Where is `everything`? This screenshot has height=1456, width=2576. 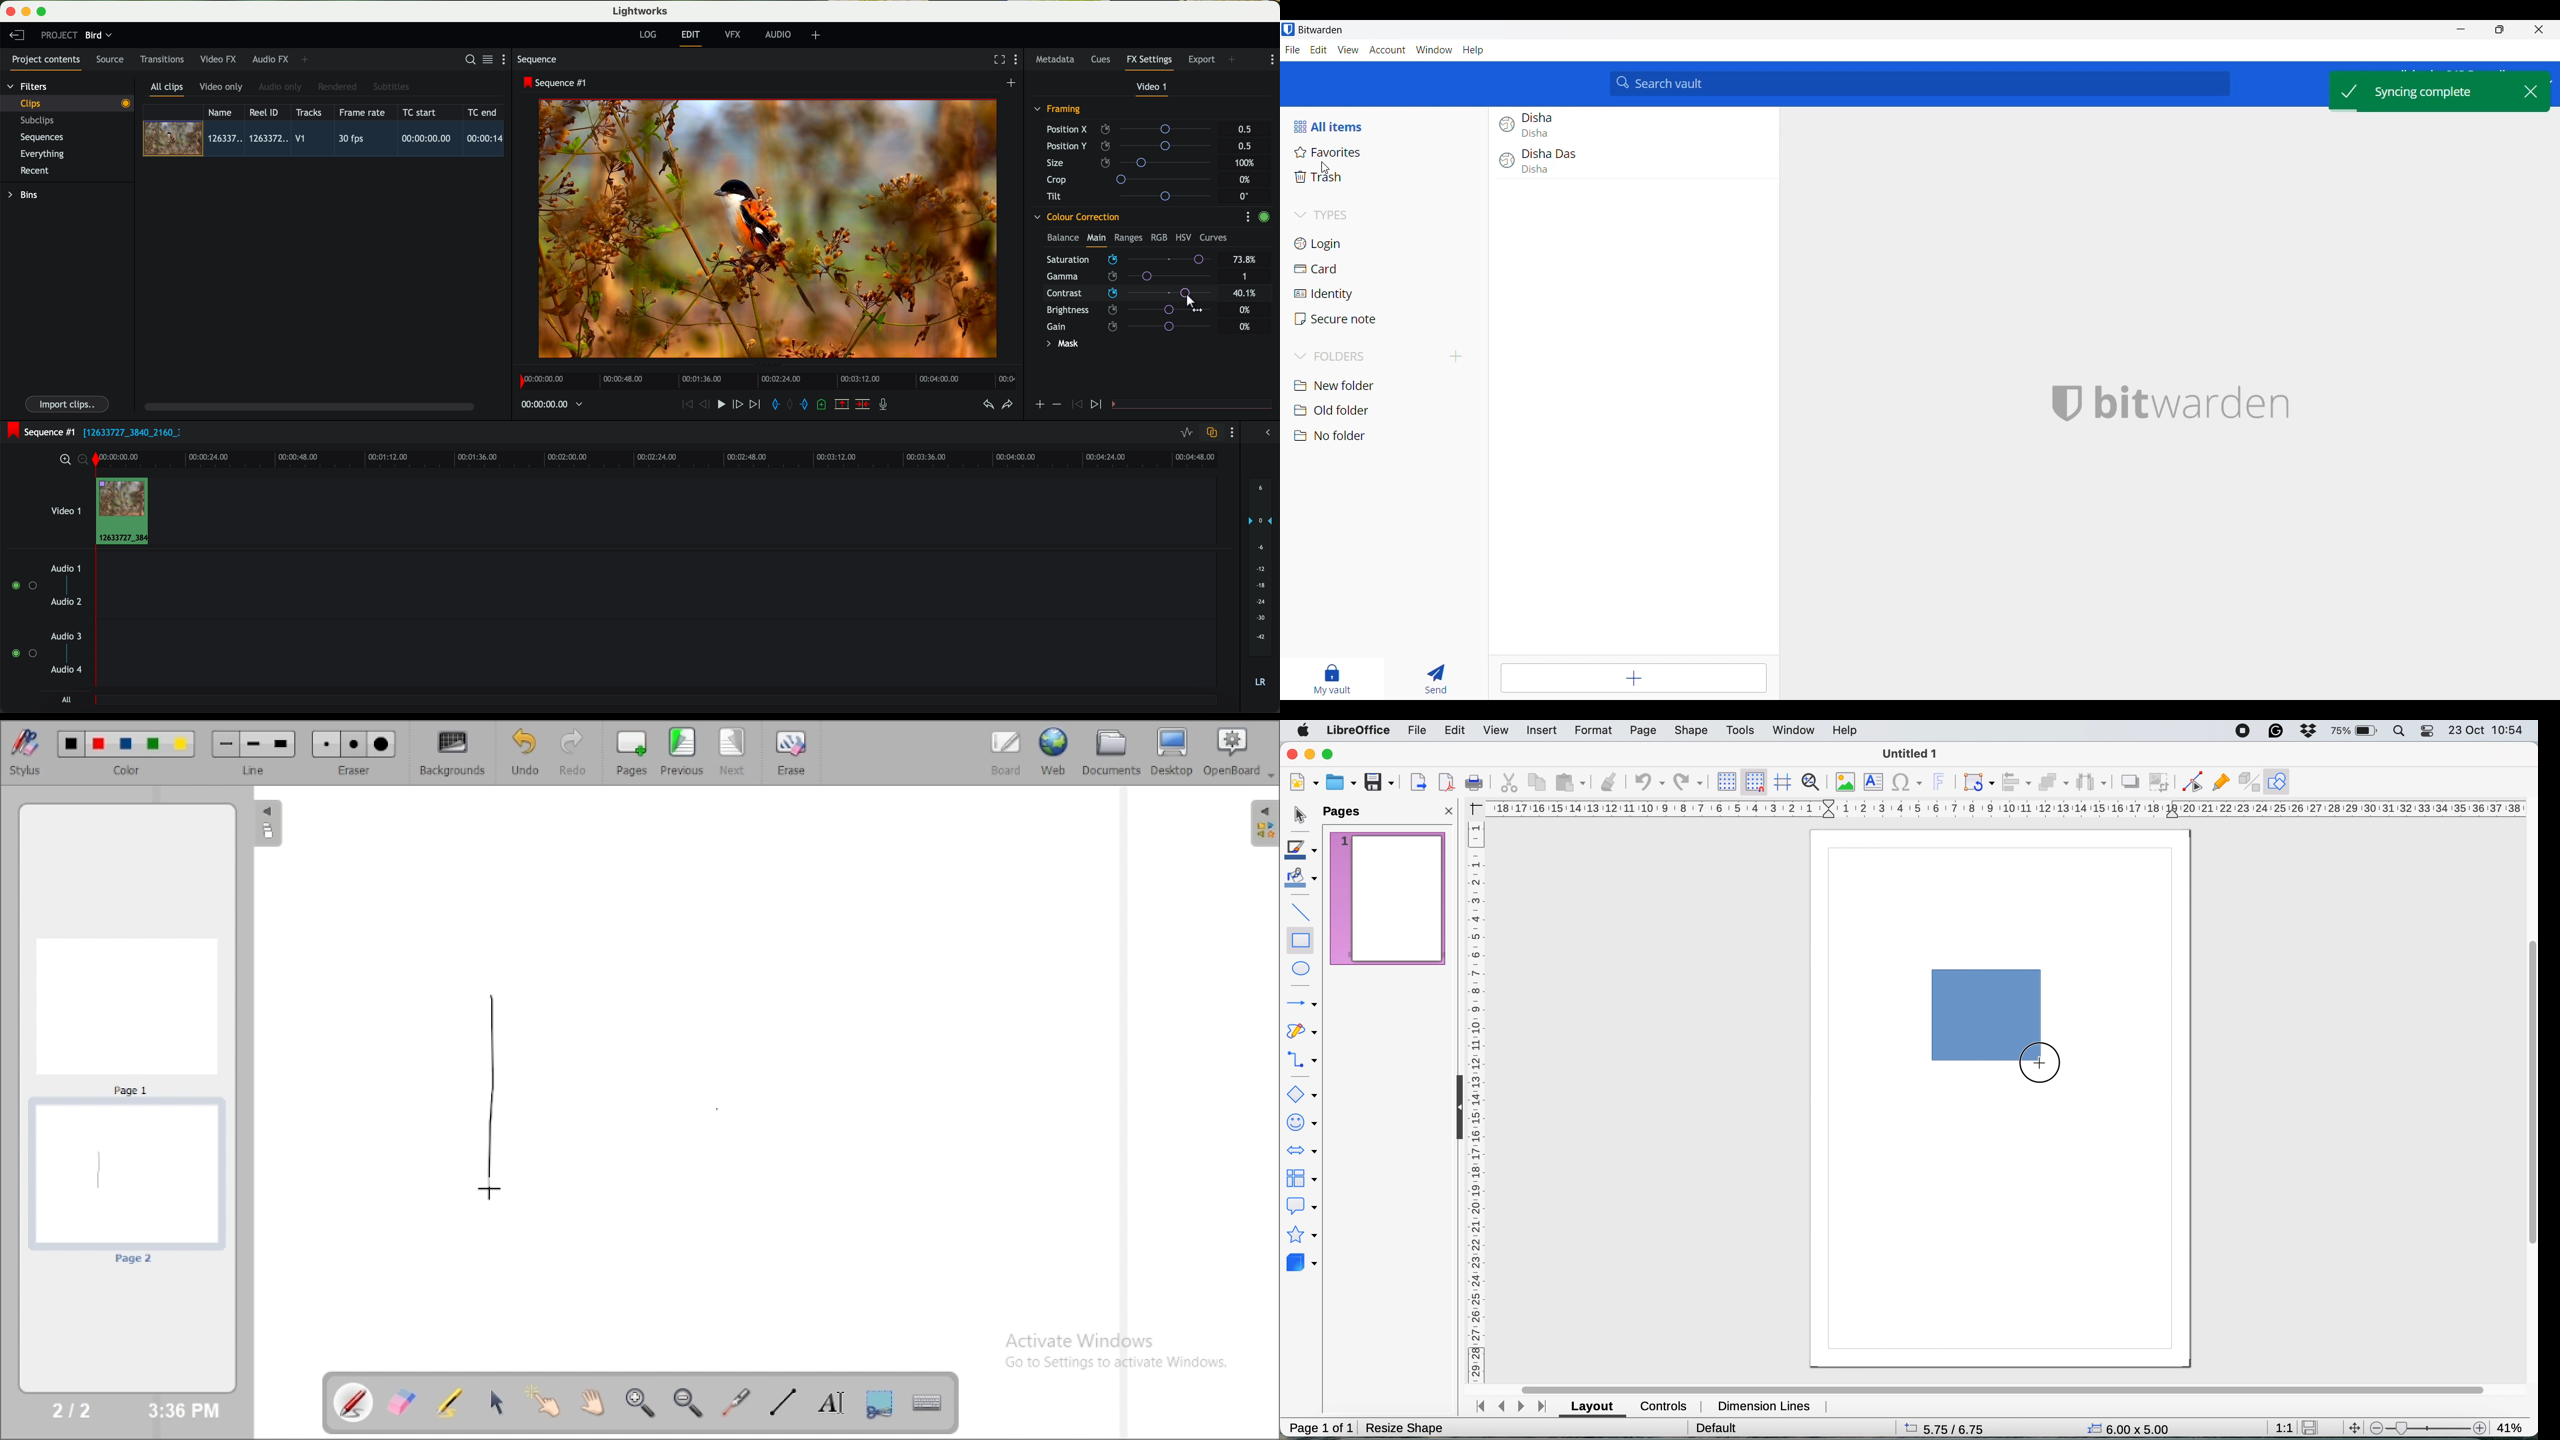 everything is located at coordinates (43, 154).